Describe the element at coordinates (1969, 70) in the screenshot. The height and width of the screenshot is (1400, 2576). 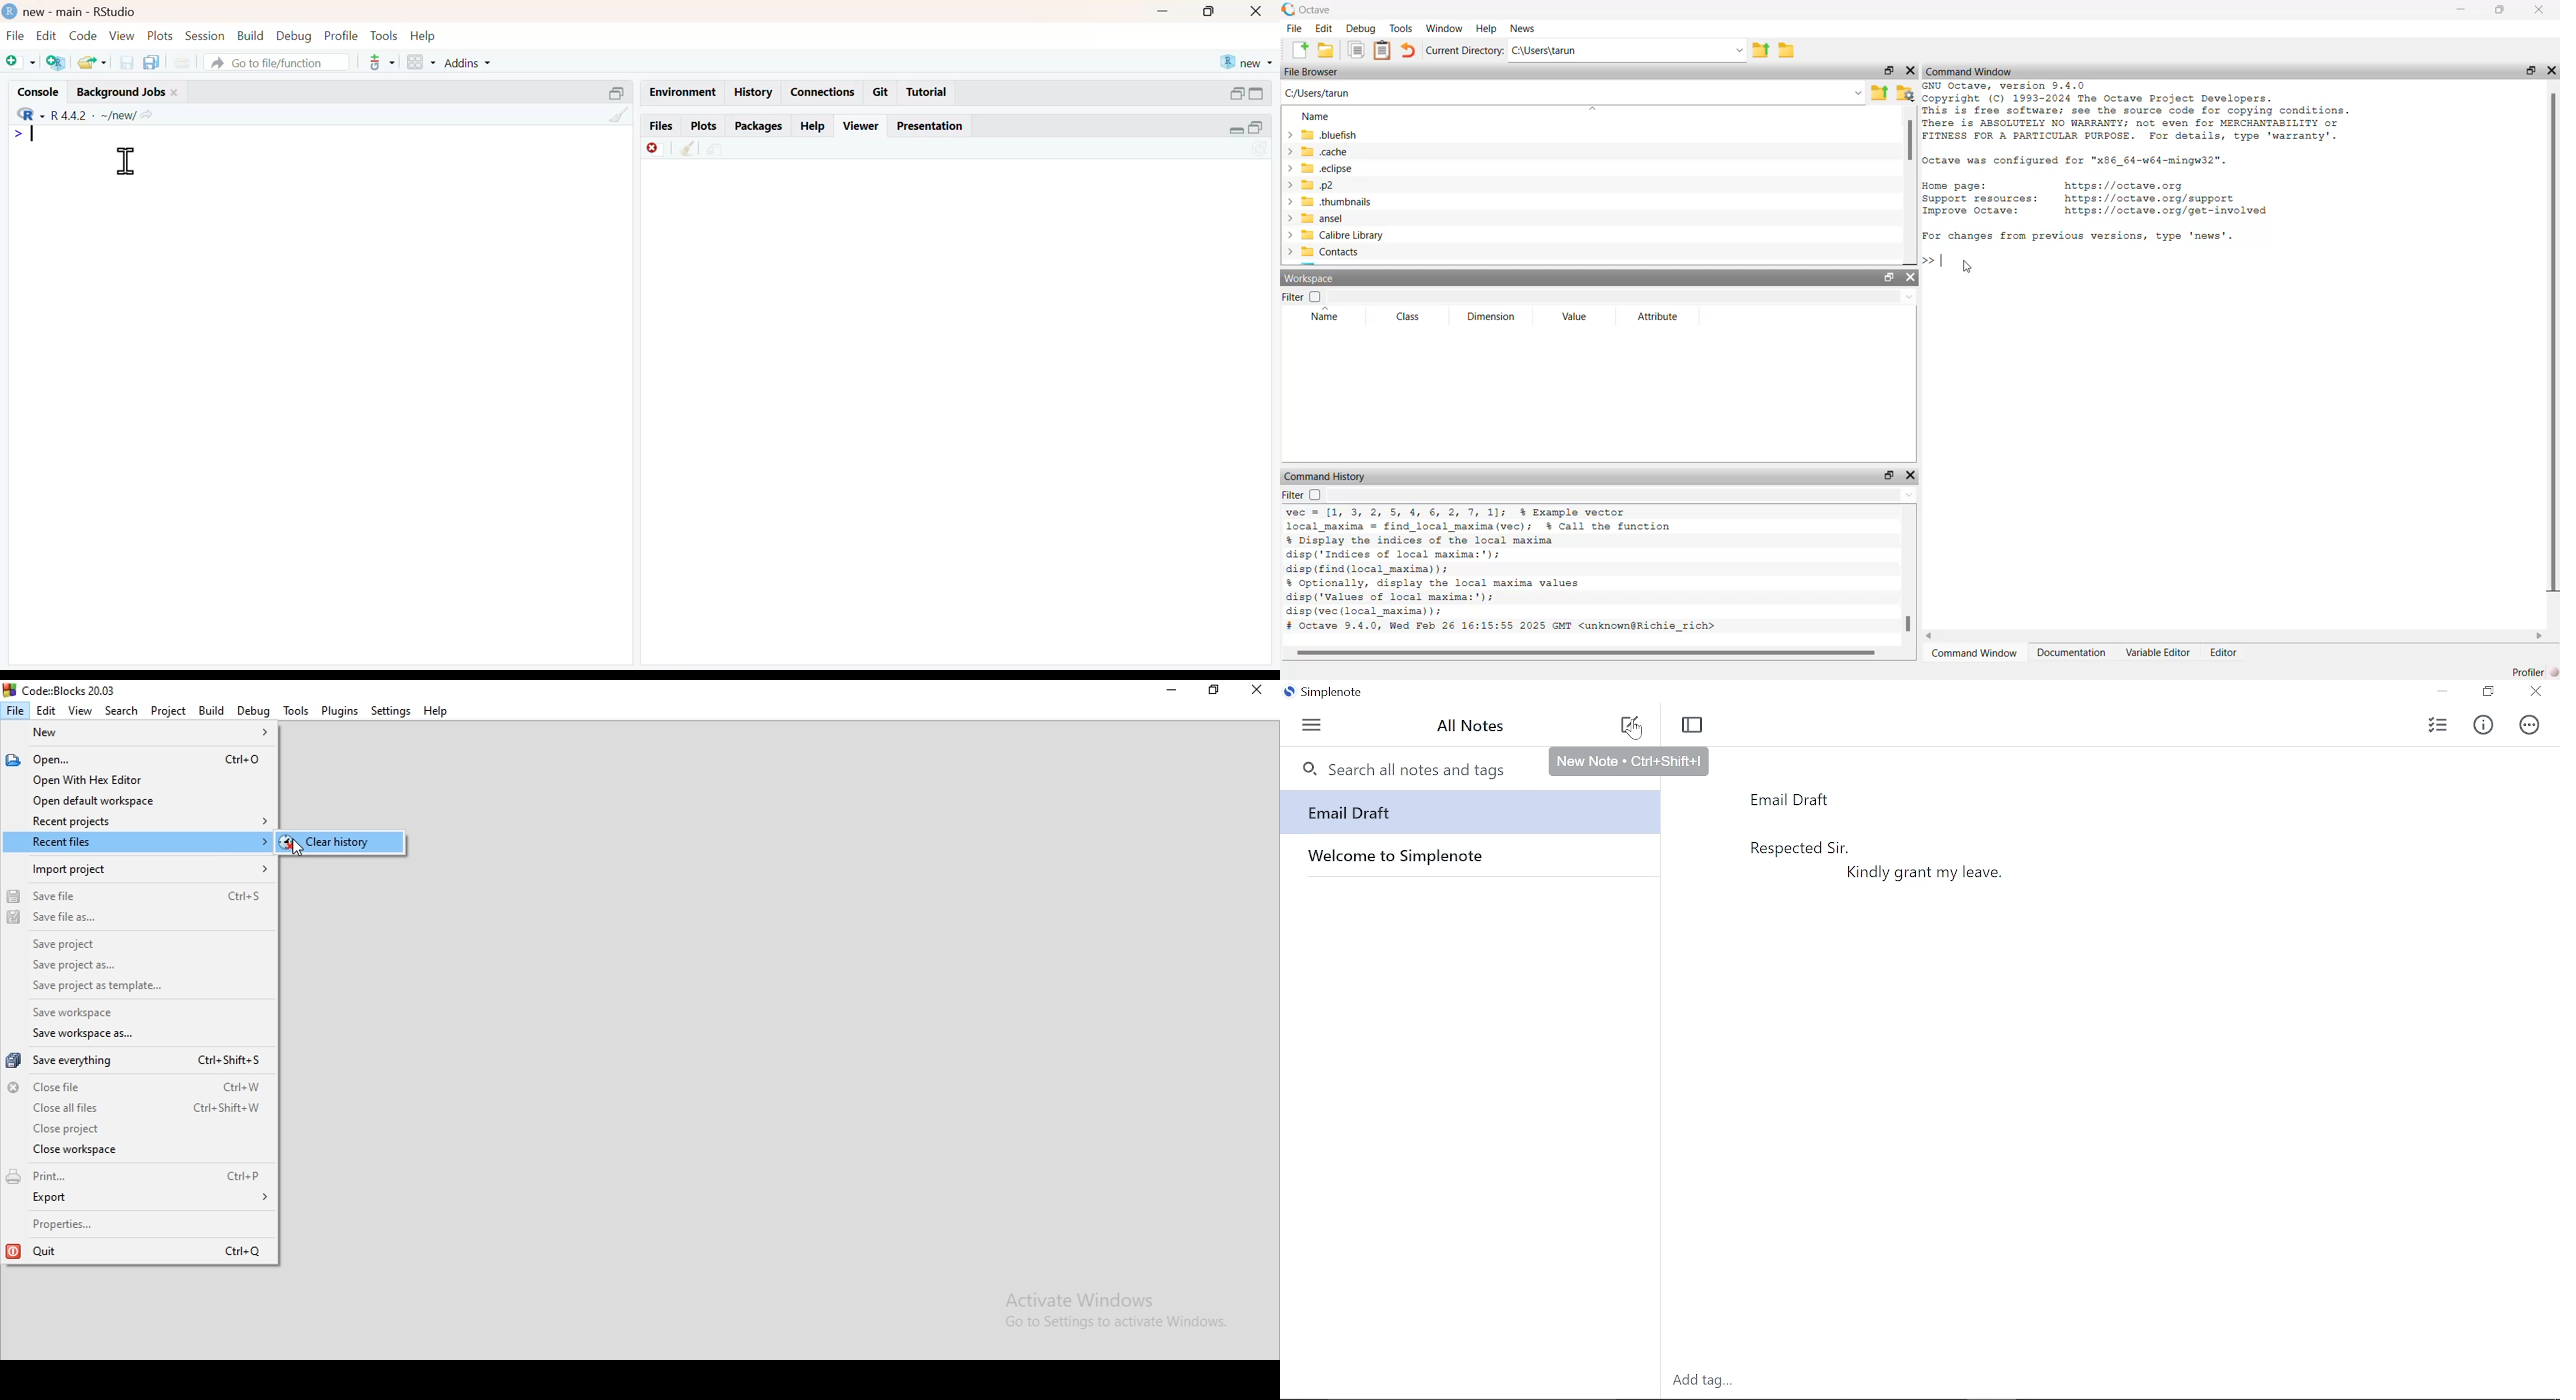
I see `Command Window` at that location.